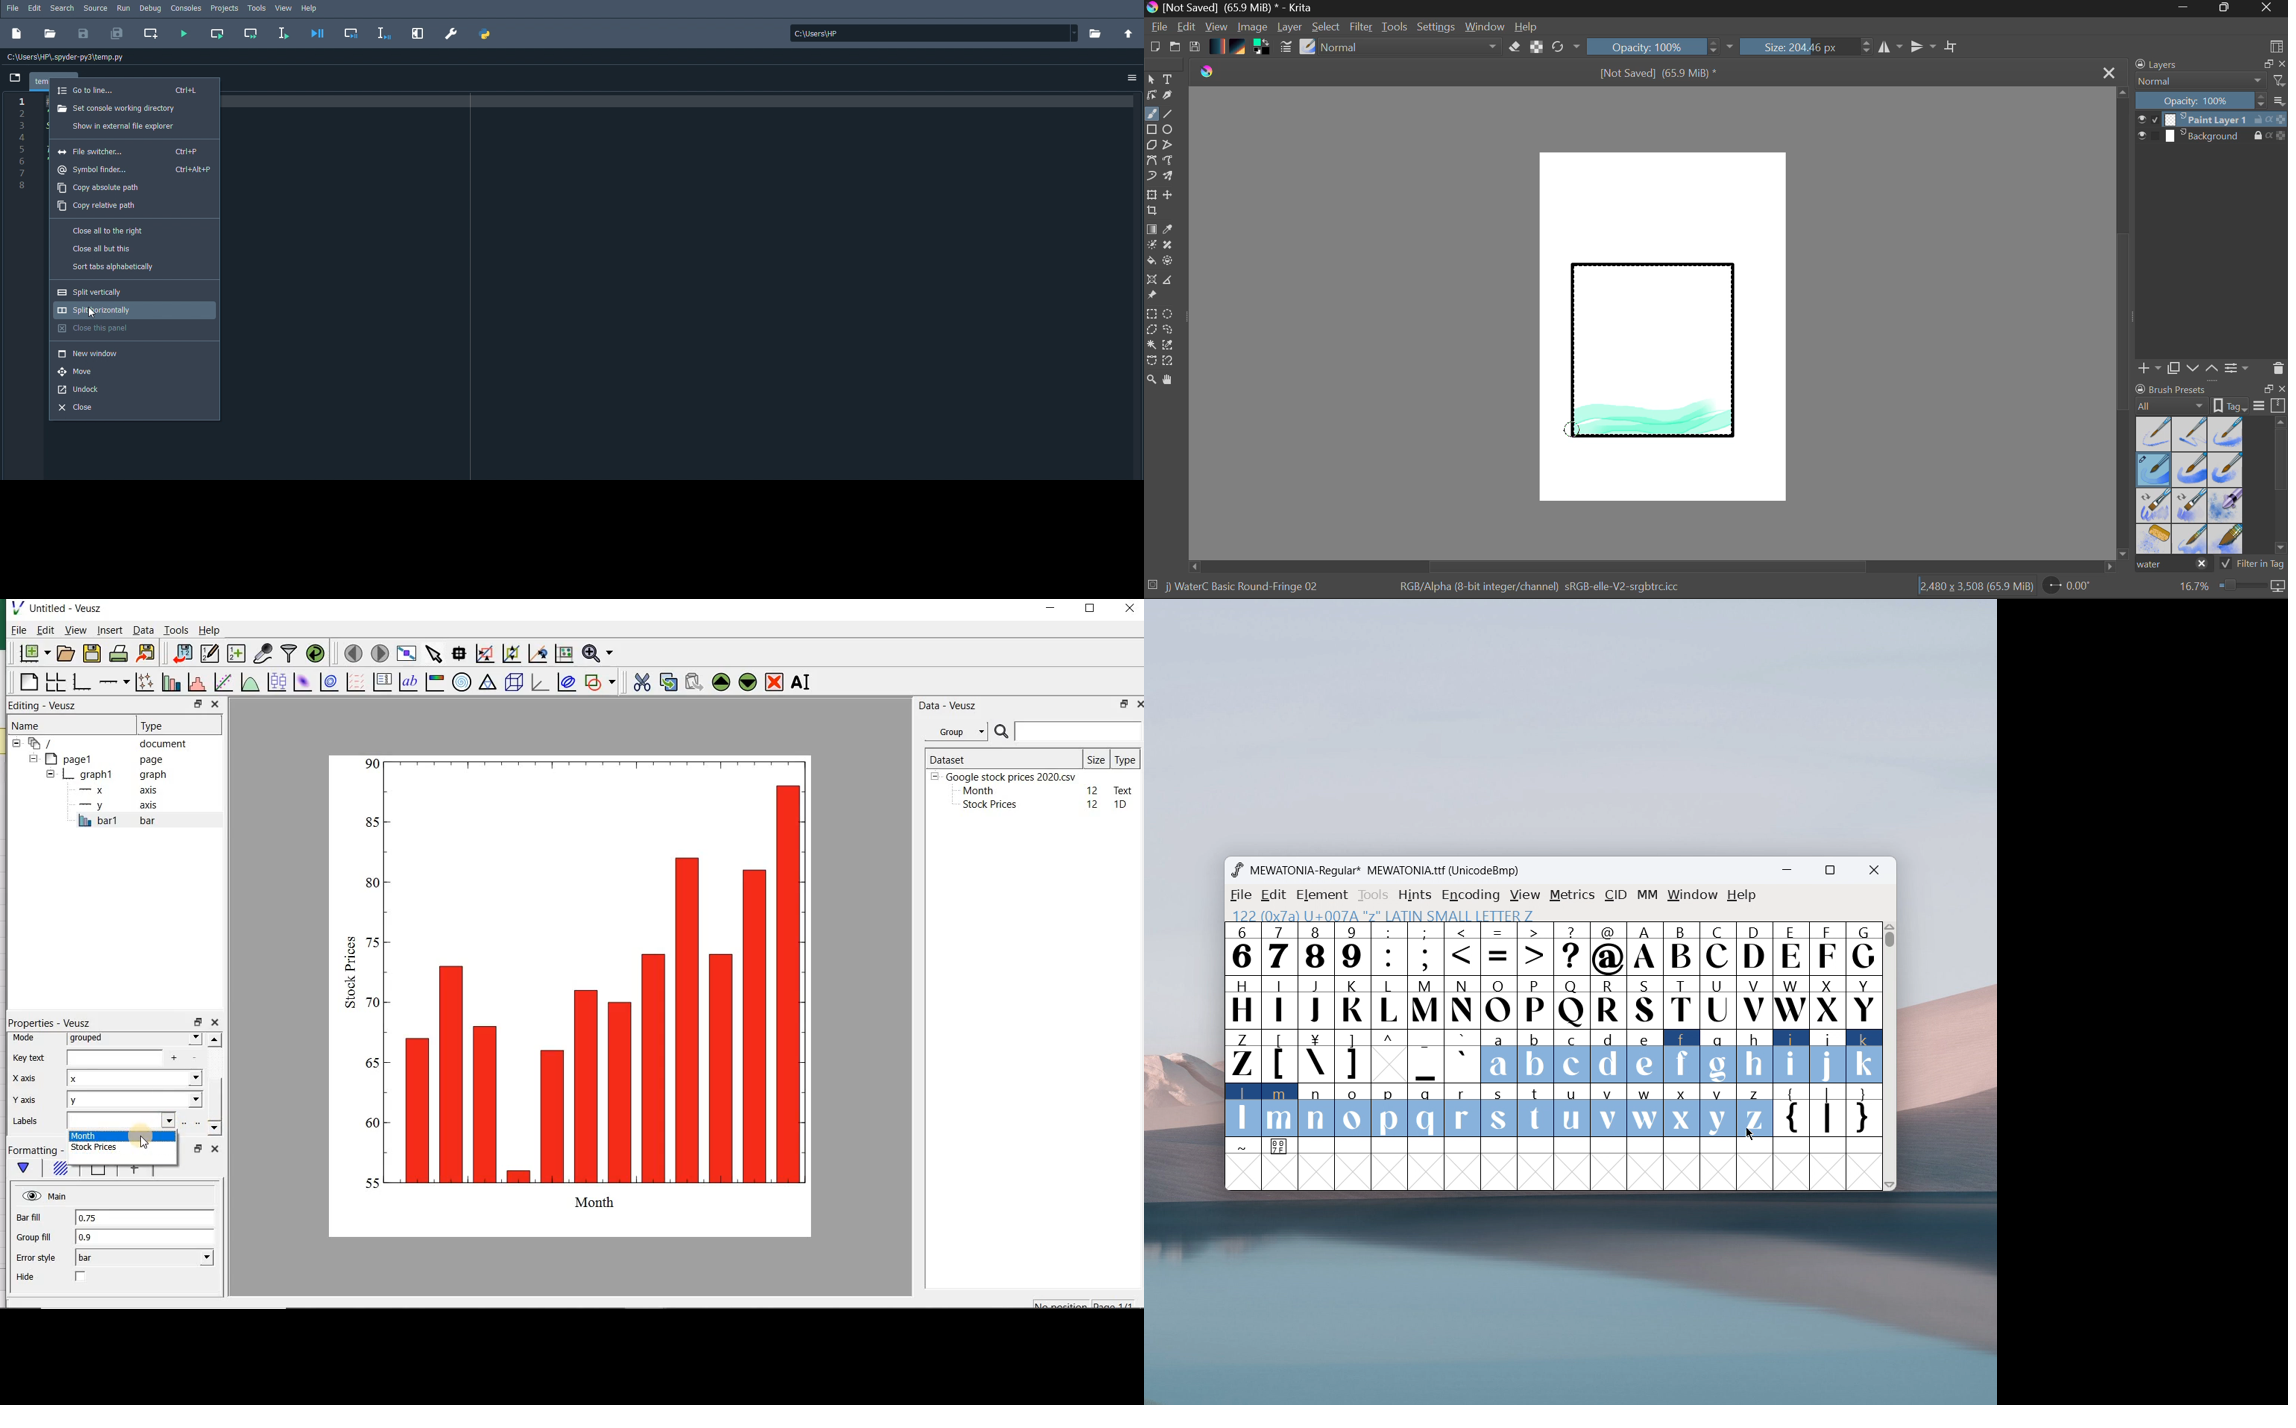 The image size is (2296, 1428). Describe the element at coordinates (2074, 588) in the screenshot. I see `Page Rotation` at that location.